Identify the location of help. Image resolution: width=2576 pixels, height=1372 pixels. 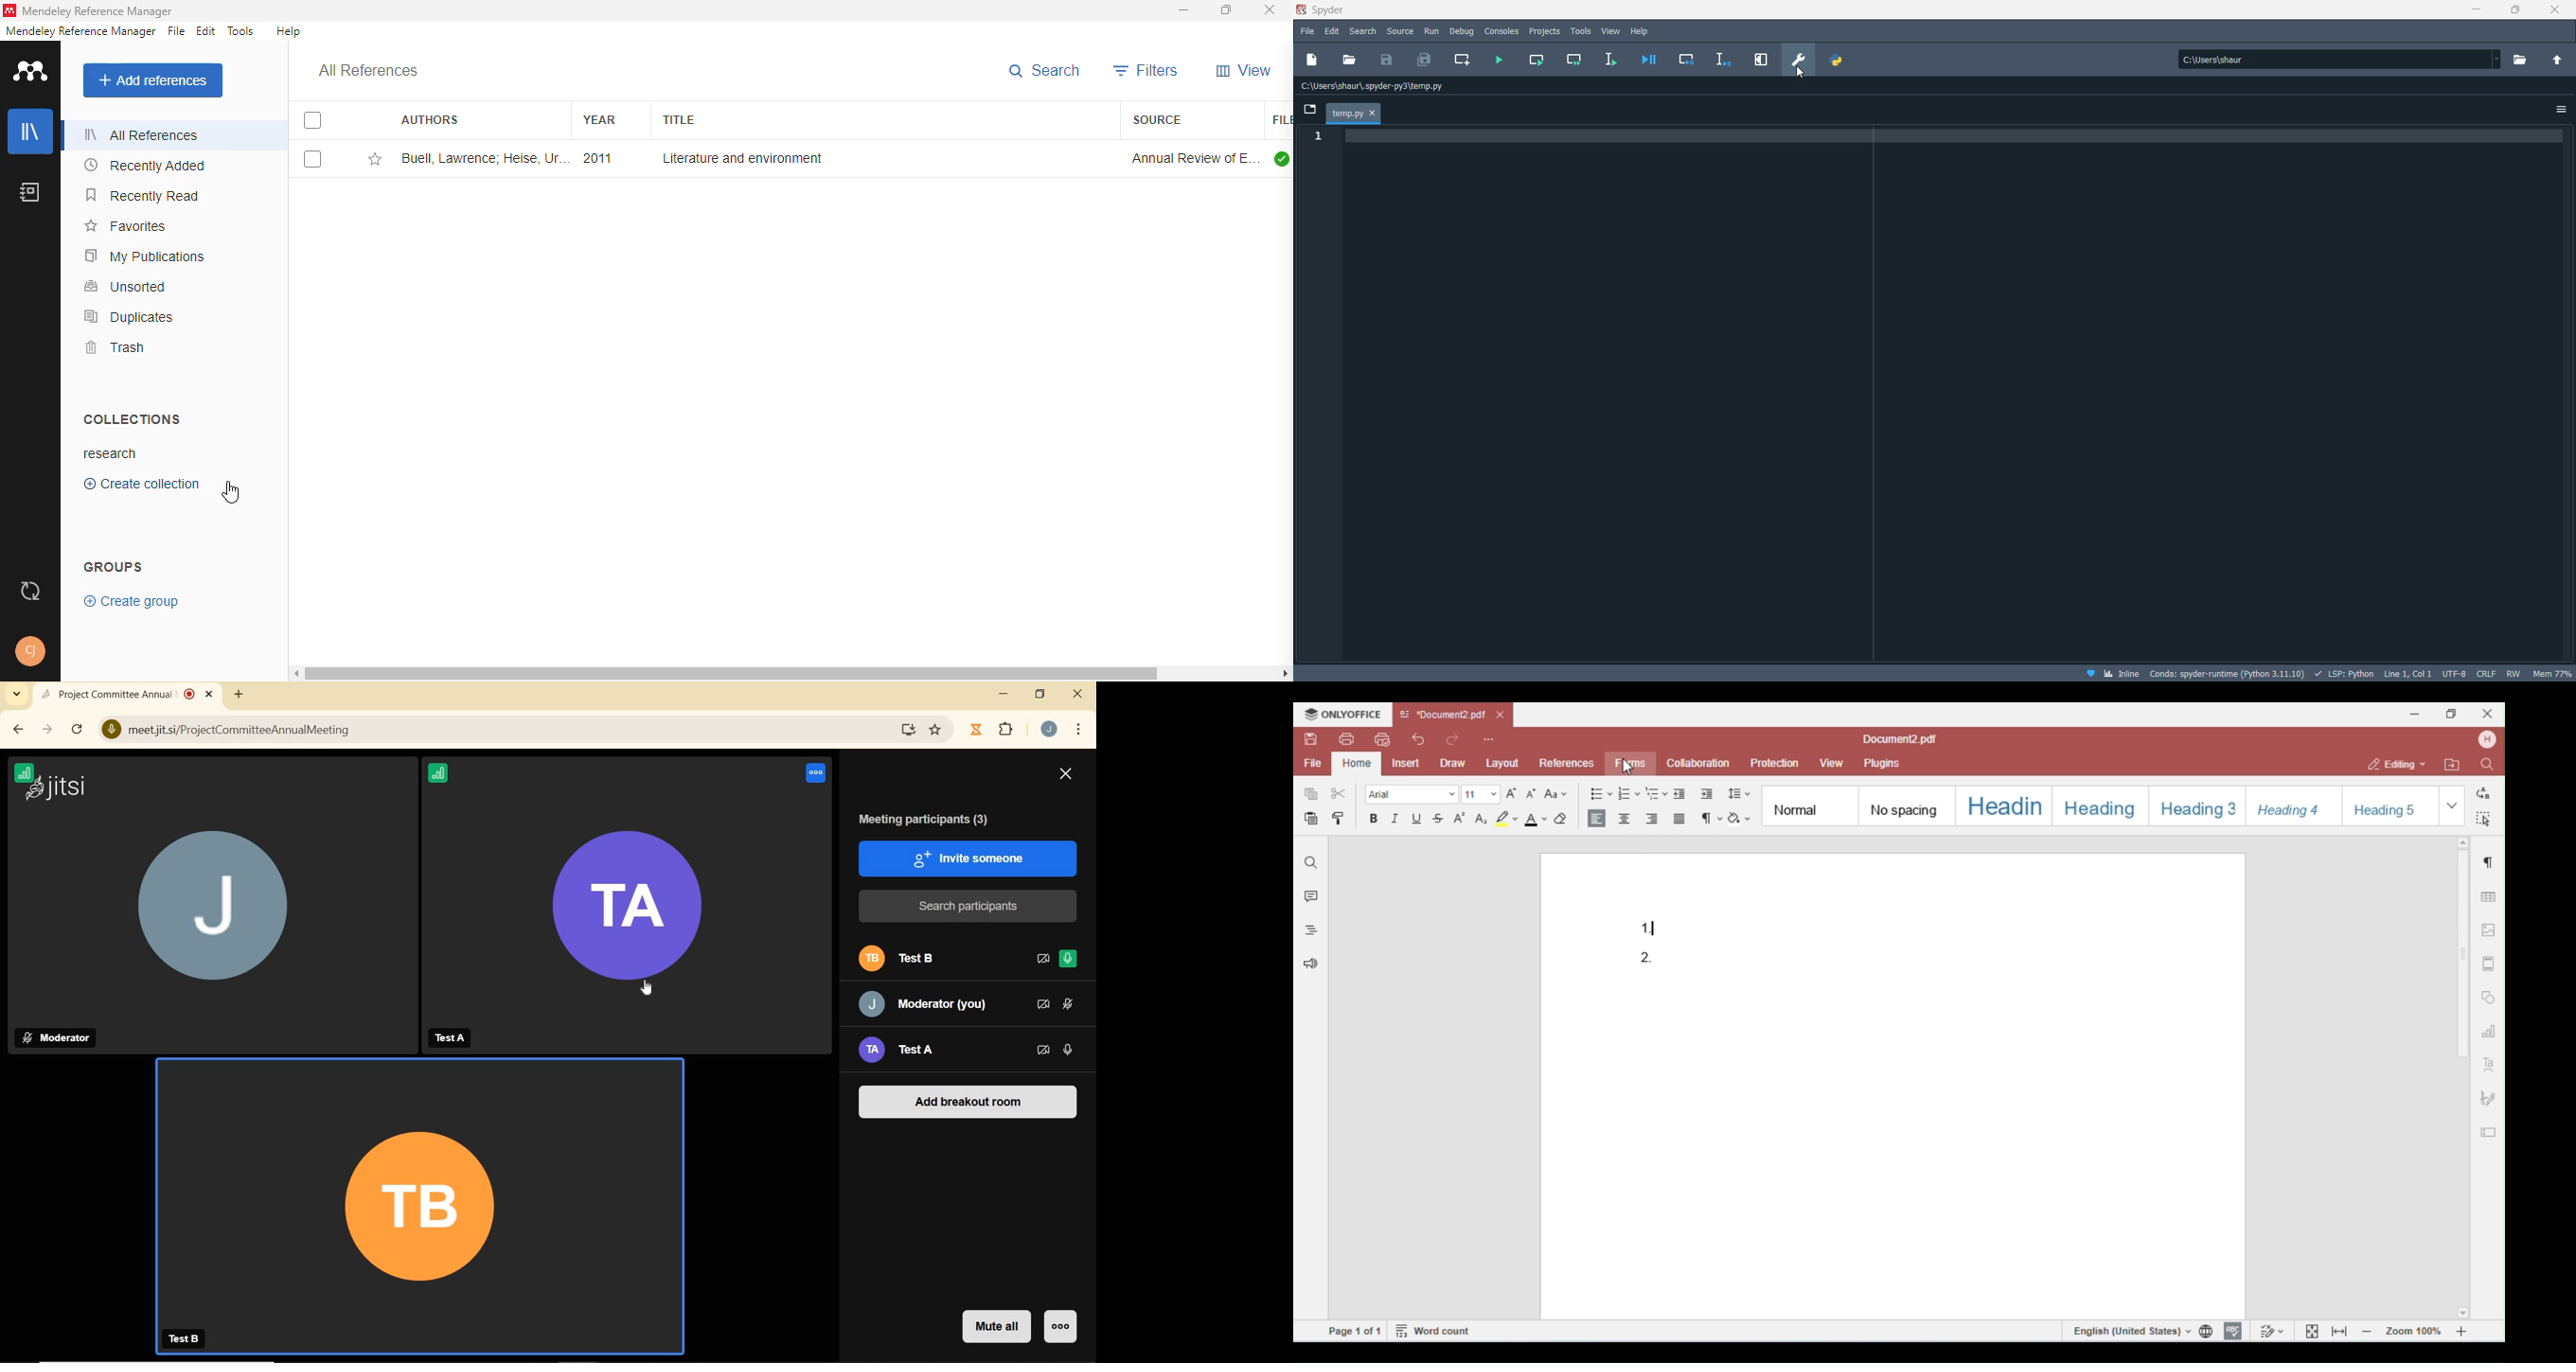
(1641, 31).